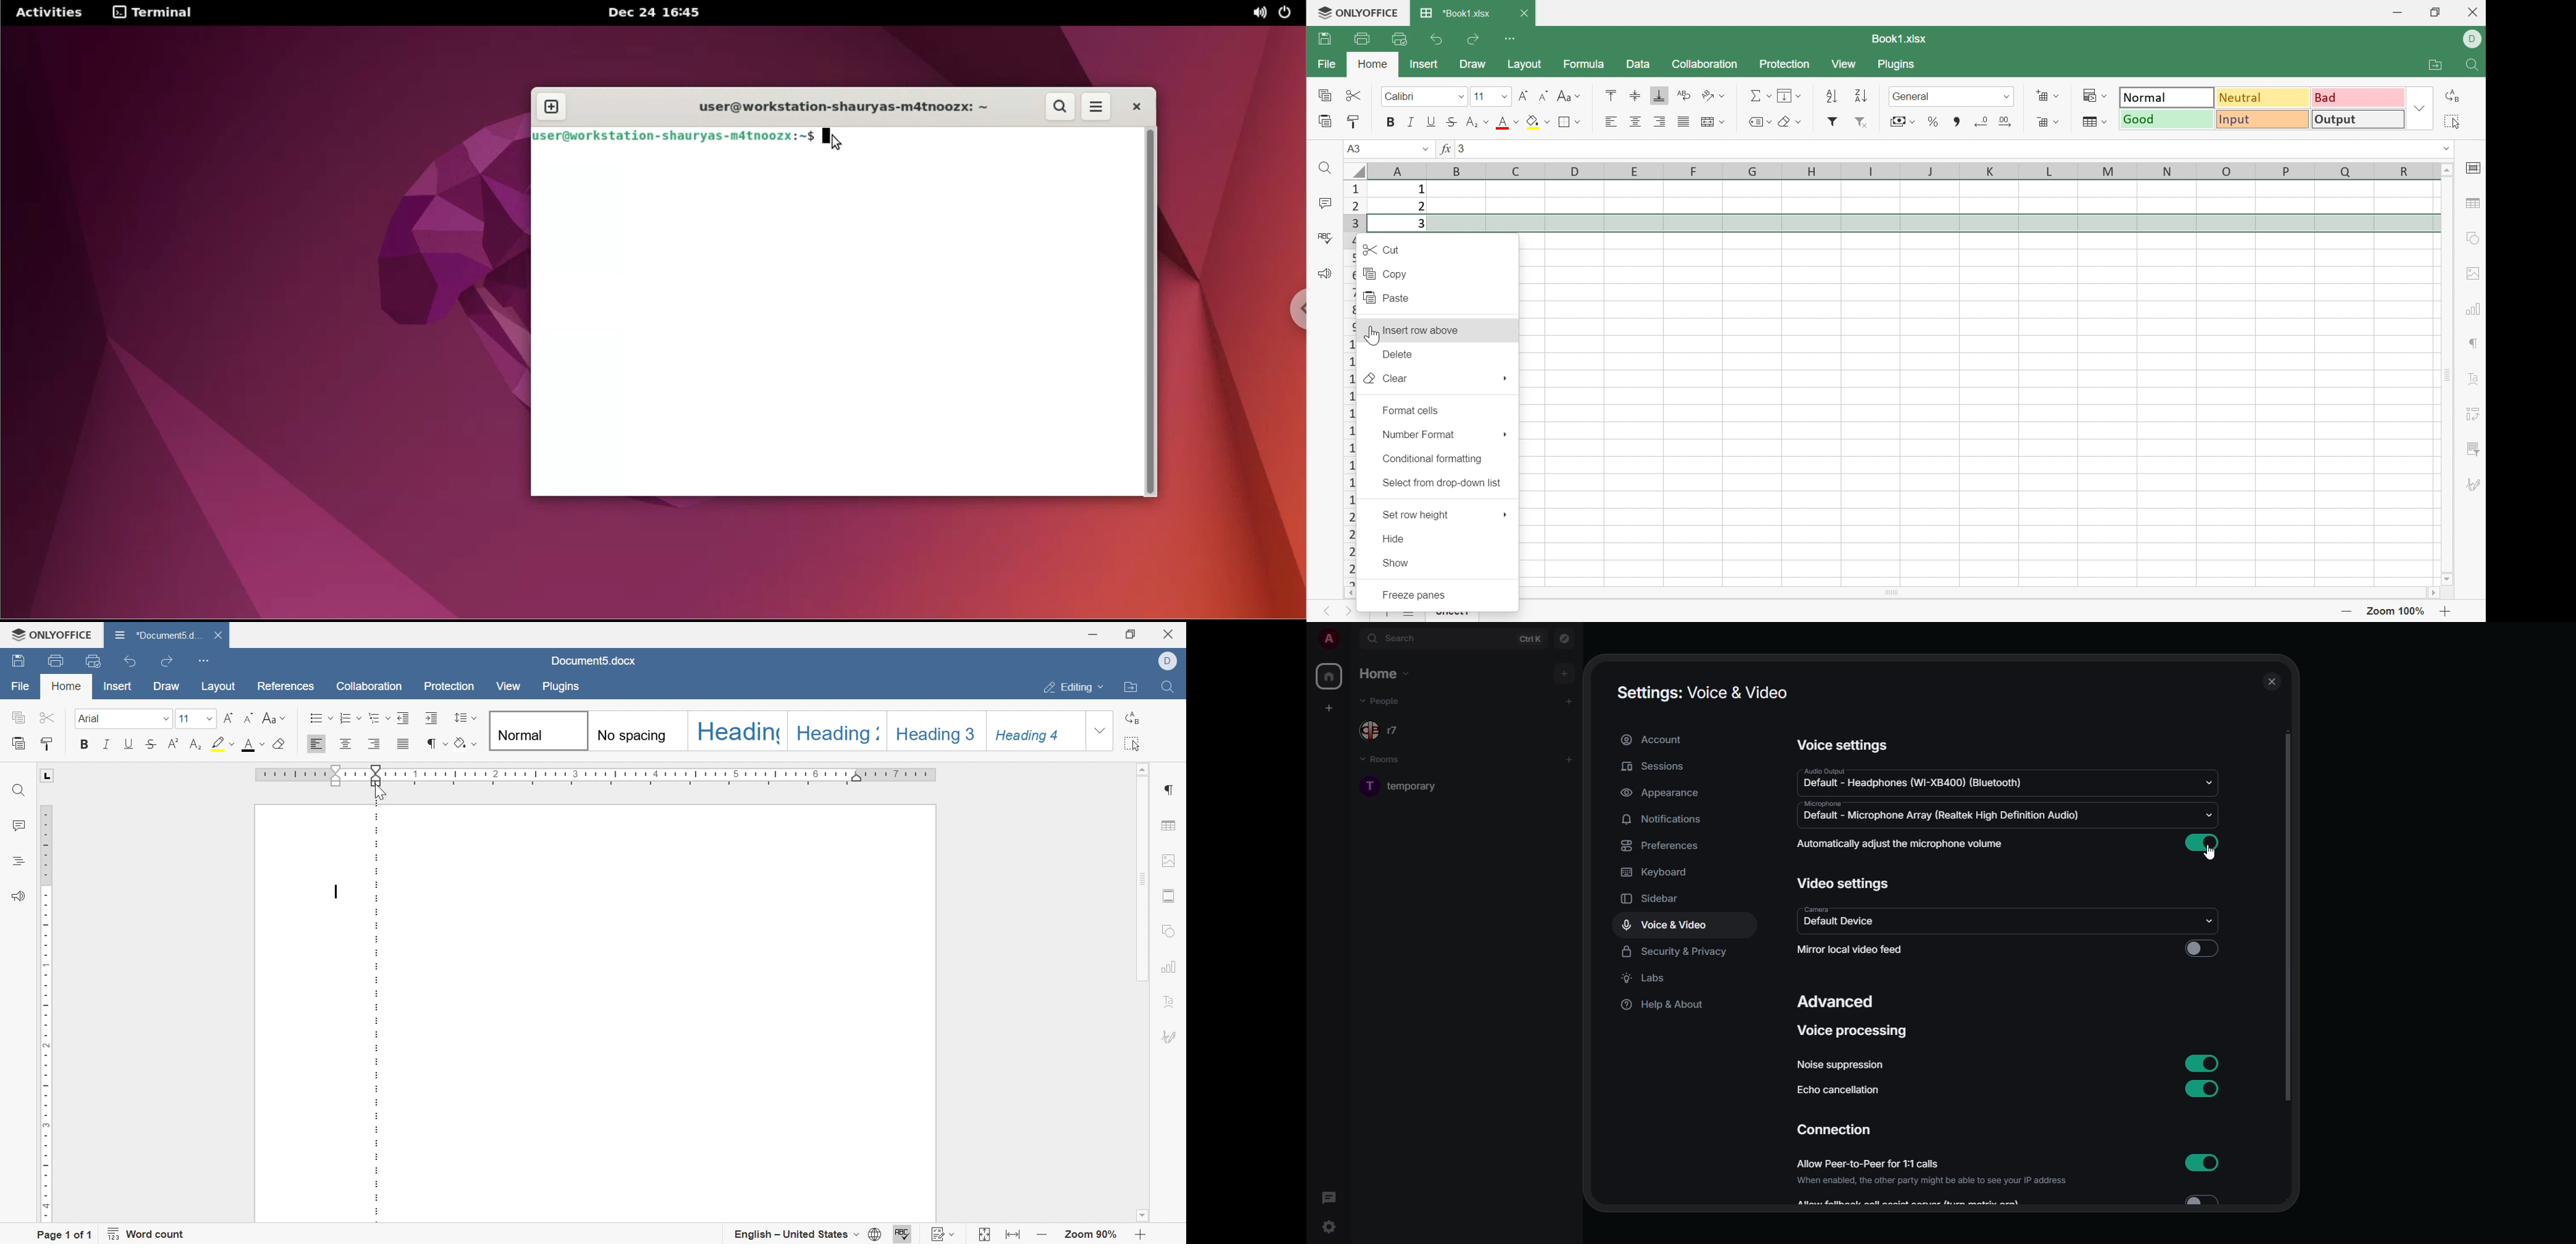 This screenshot has width=2576, height=1260. What do you see at coordinates (1387, 701) in the screenshot?
I see `people` at bounding box center [1387, 701].